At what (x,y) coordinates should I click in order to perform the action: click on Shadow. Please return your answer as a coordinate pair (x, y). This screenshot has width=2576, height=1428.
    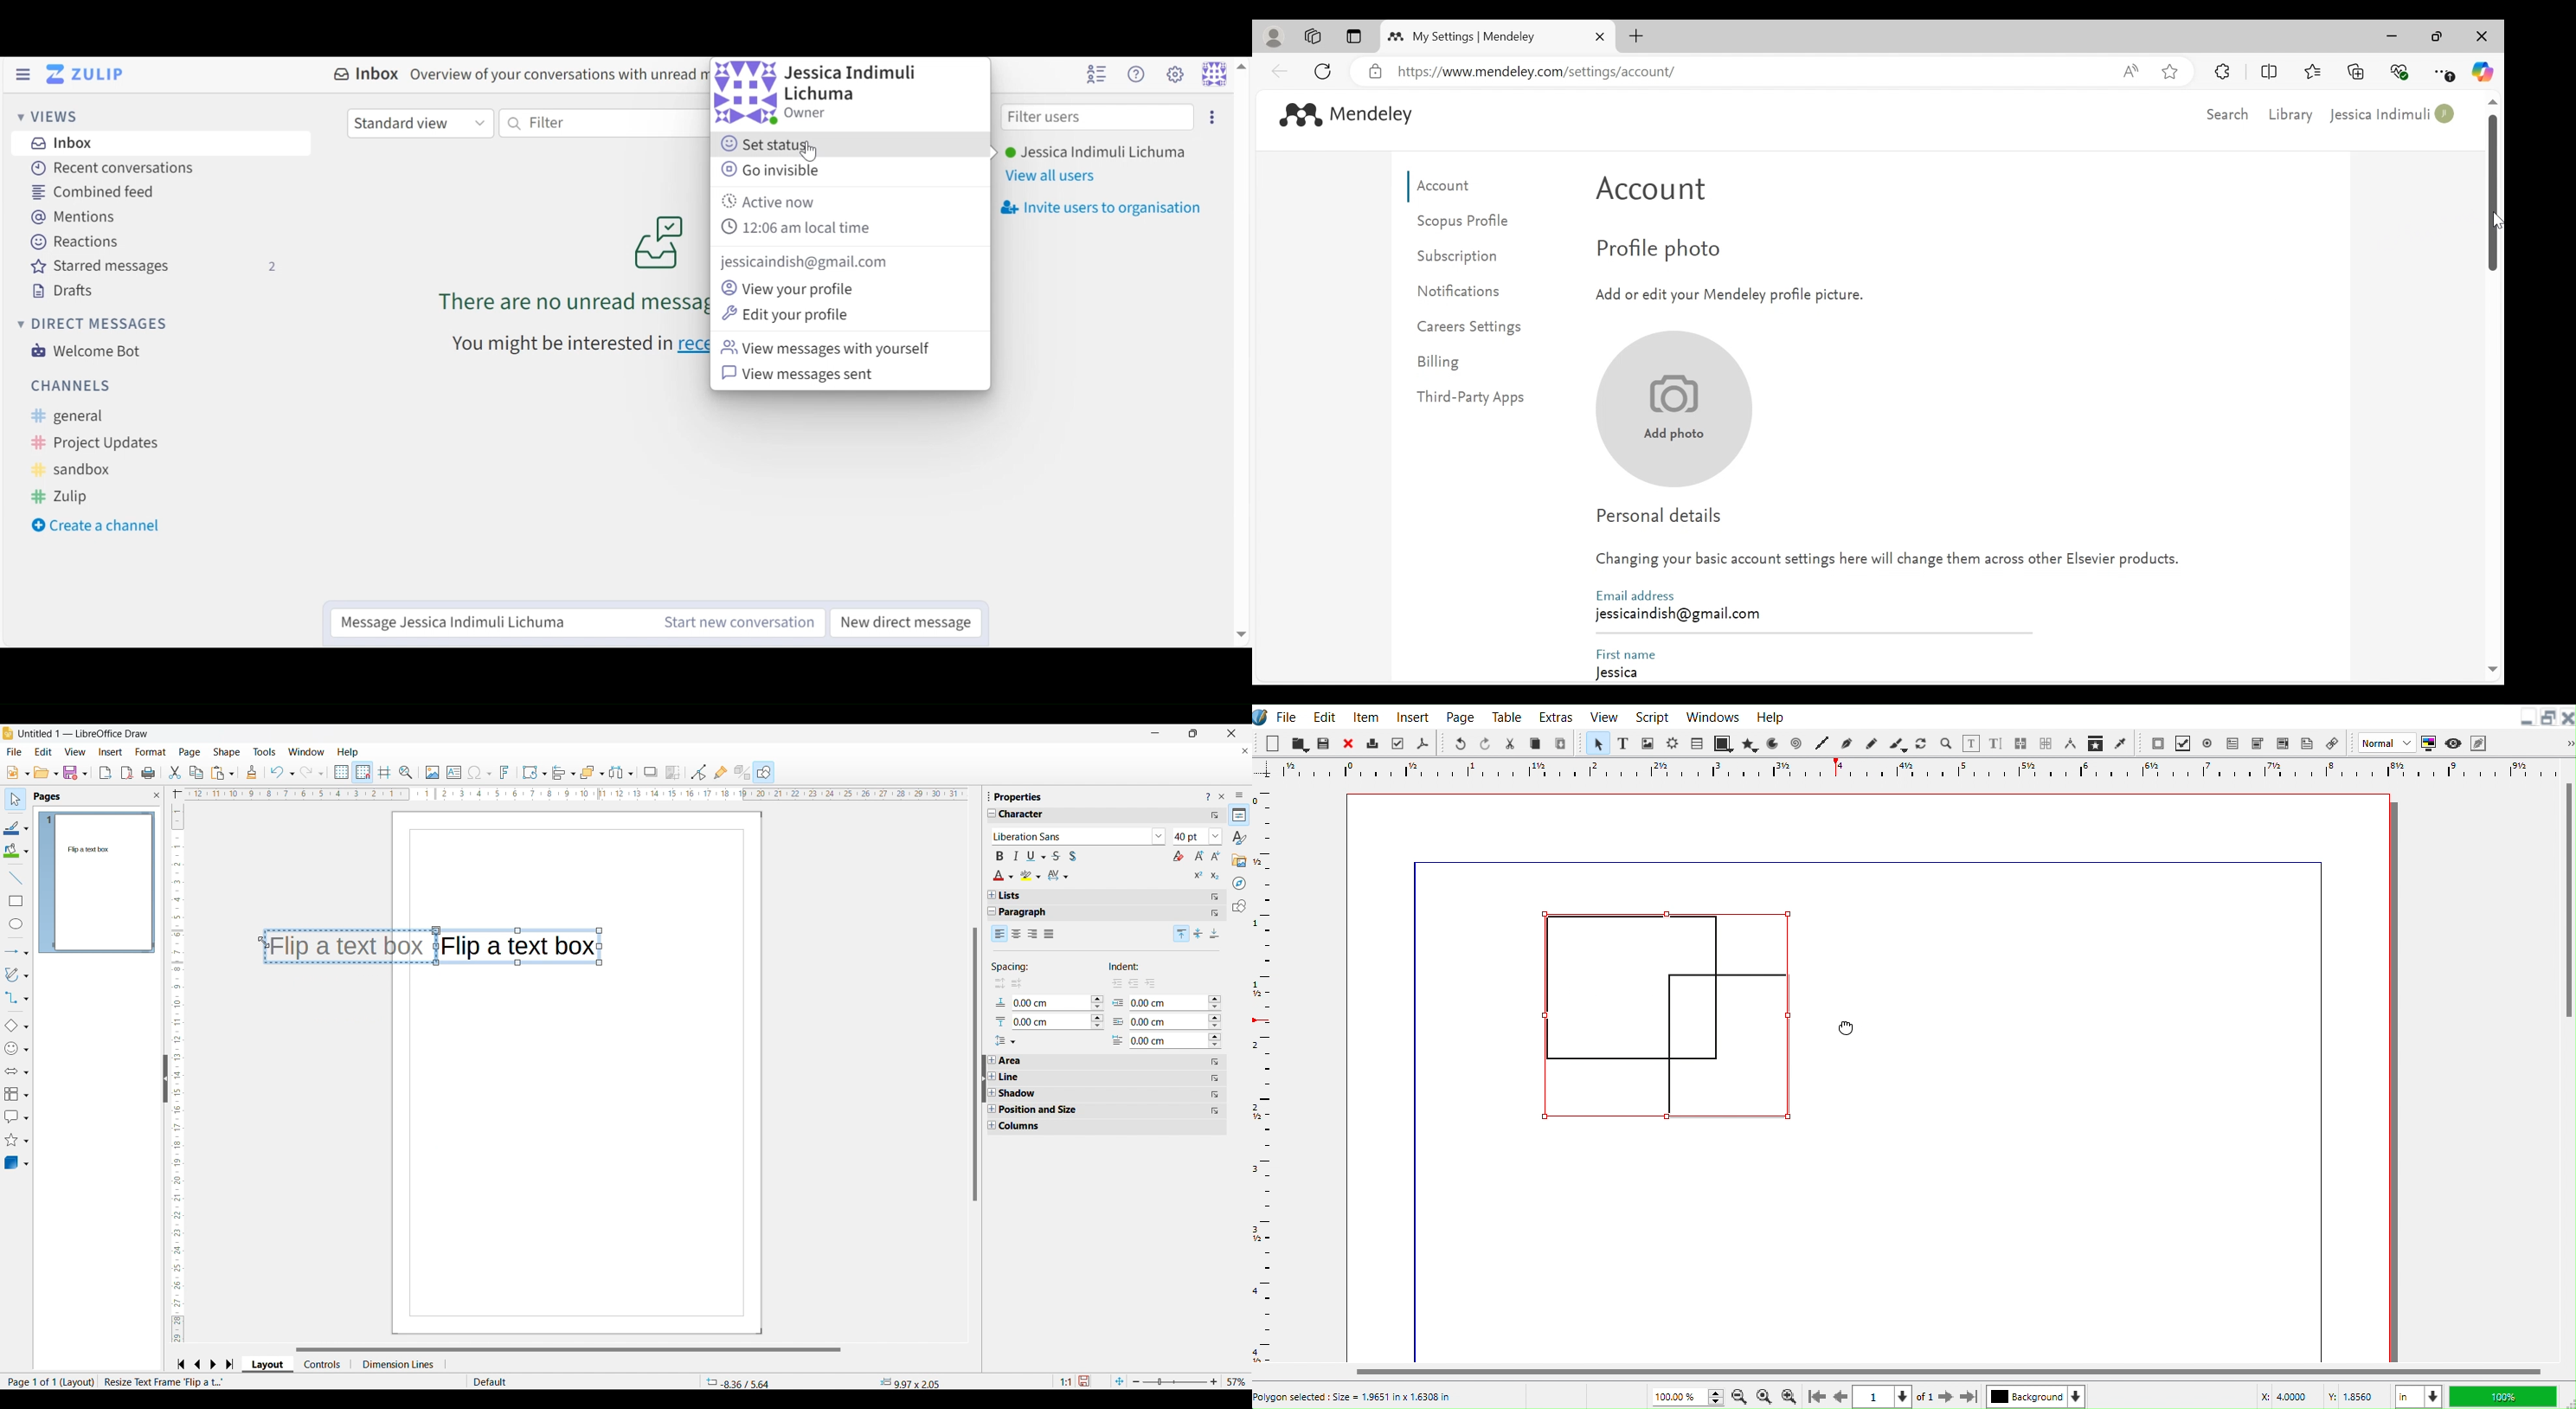
    Looking at the image, I should click on (651, 772).